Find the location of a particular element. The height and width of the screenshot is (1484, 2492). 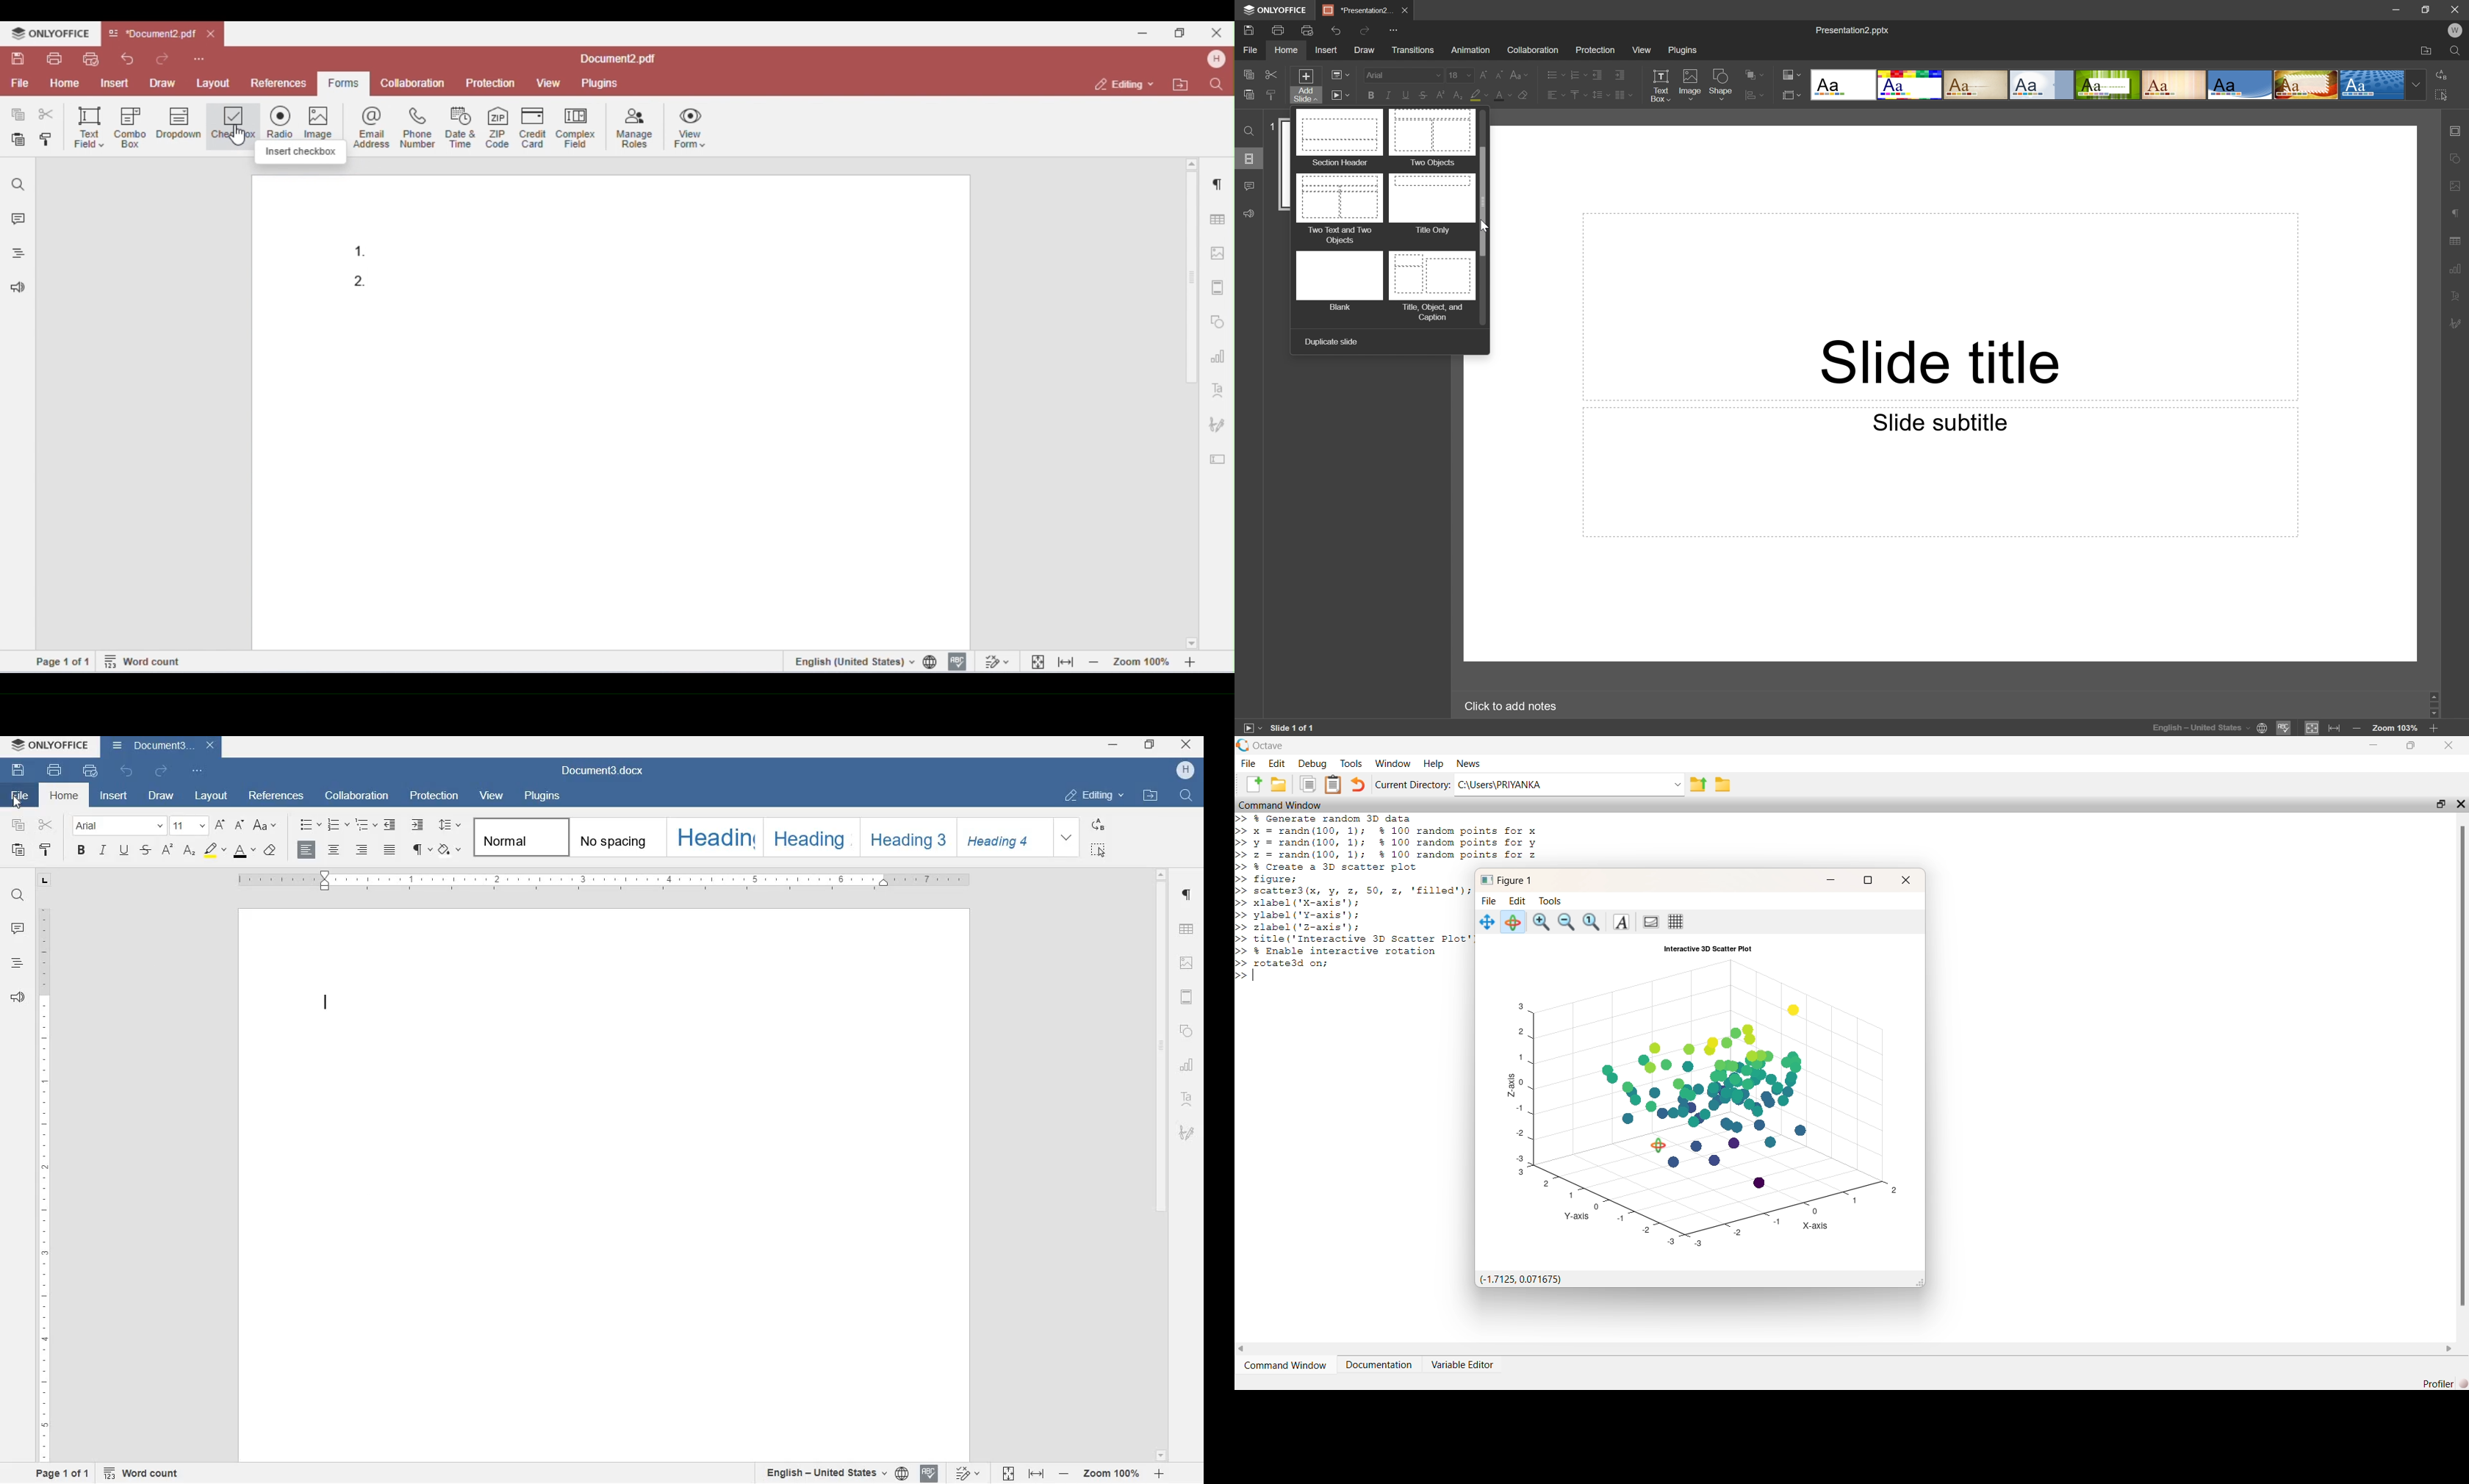

Command Window is located at coordinates (1280, 804).